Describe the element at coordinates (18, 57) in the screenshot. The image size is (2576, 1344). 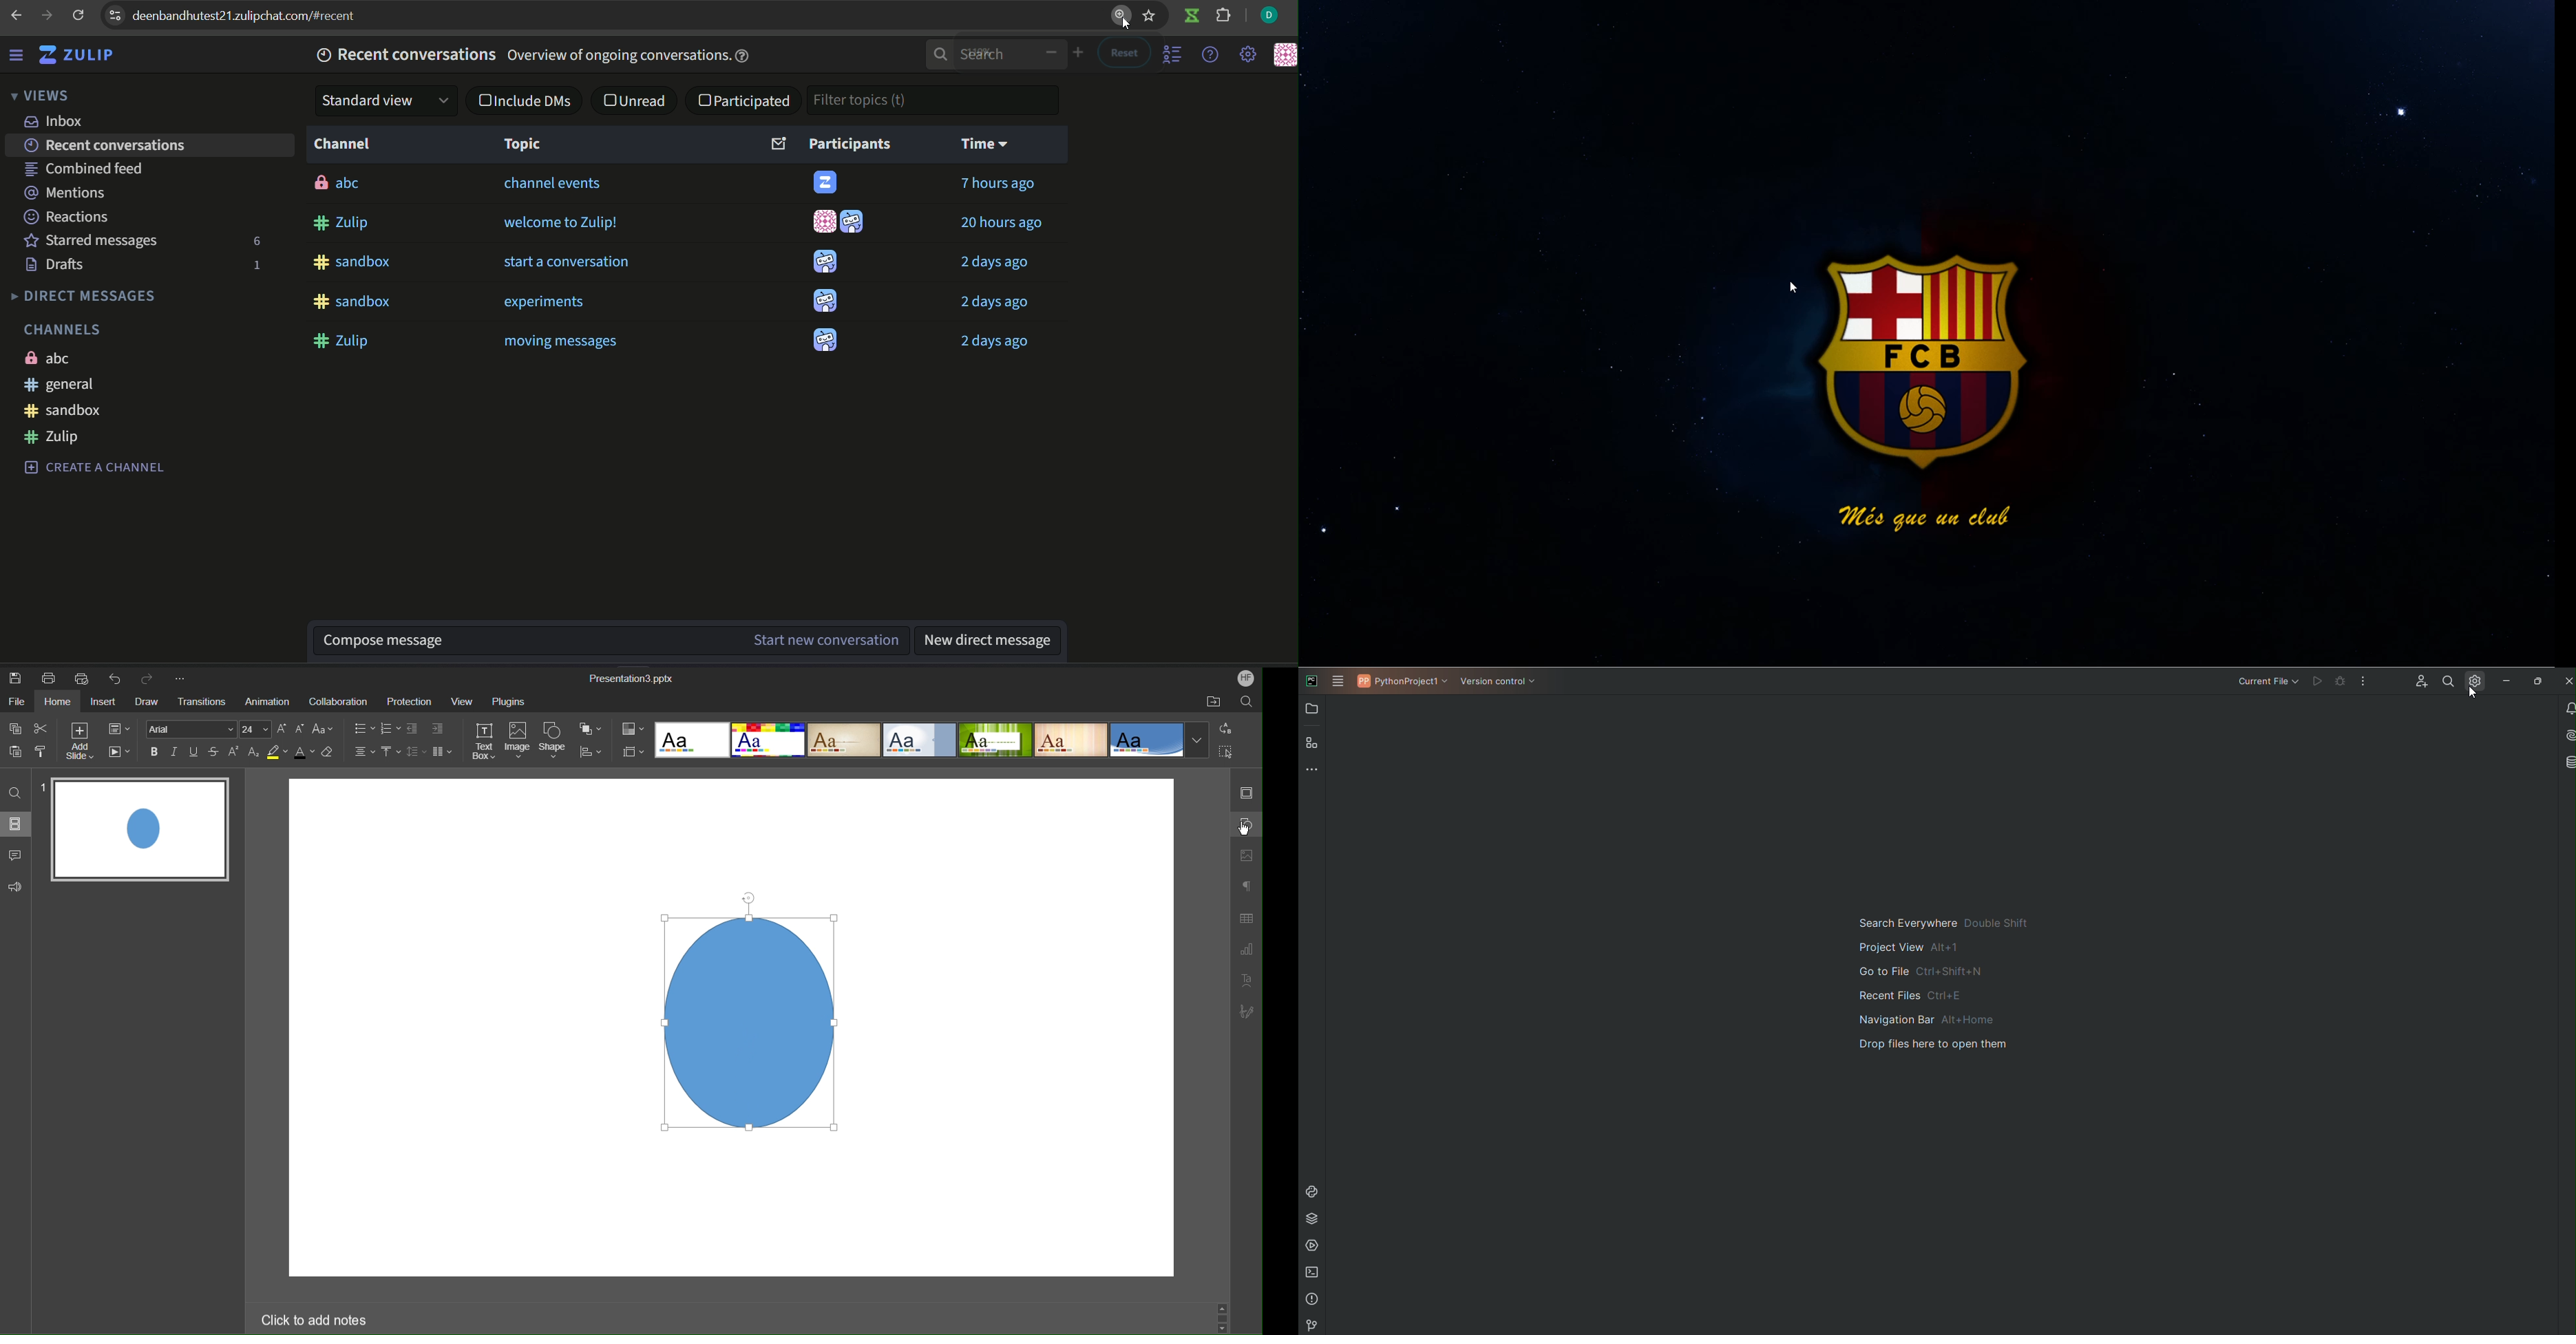
I see `menu` at that location.